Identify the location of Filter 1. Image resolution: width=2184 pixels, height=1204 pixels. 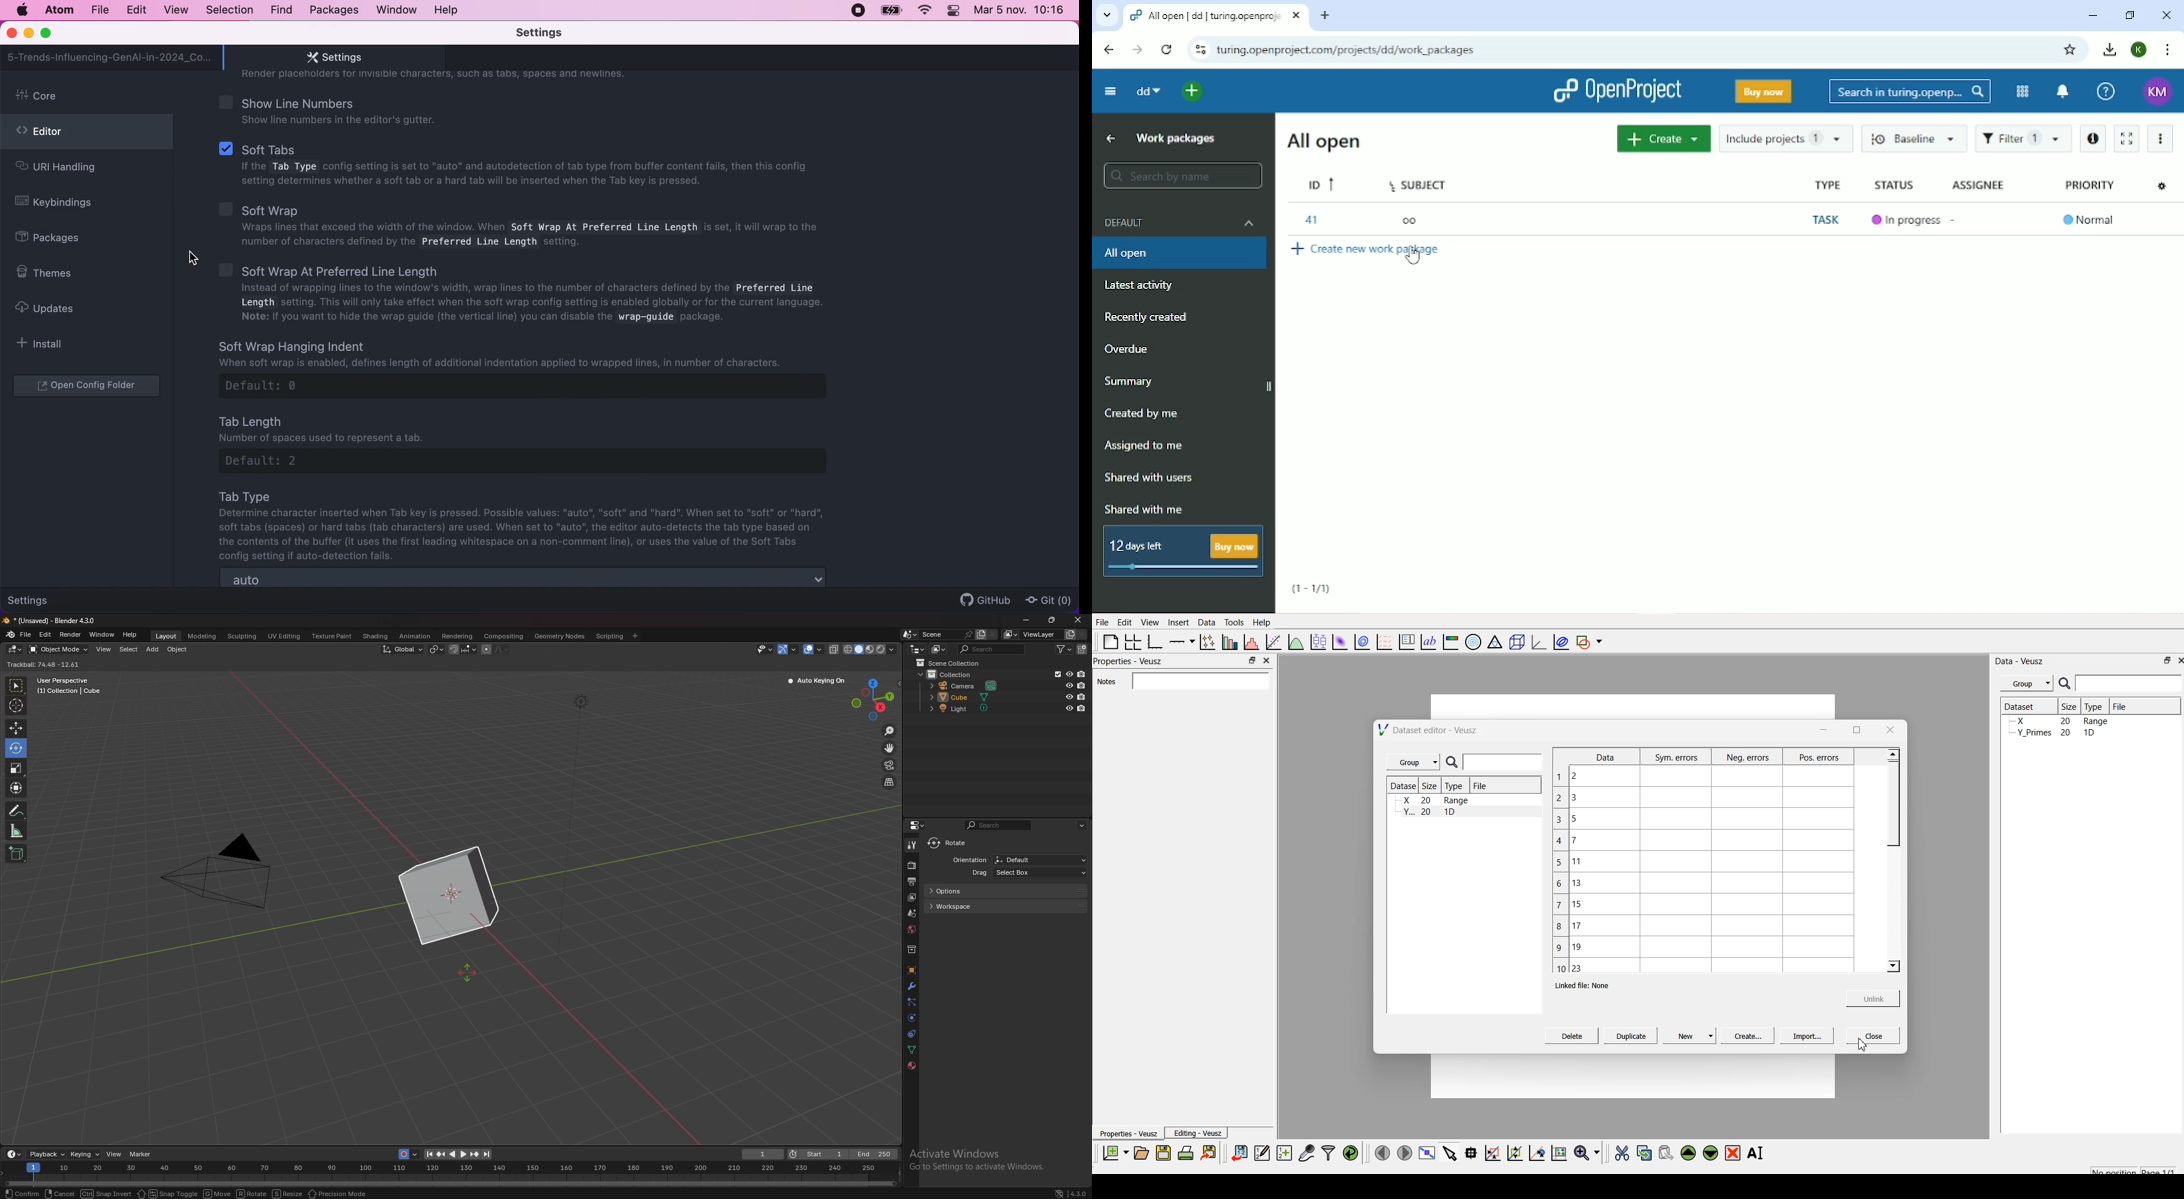
(2023, 139).